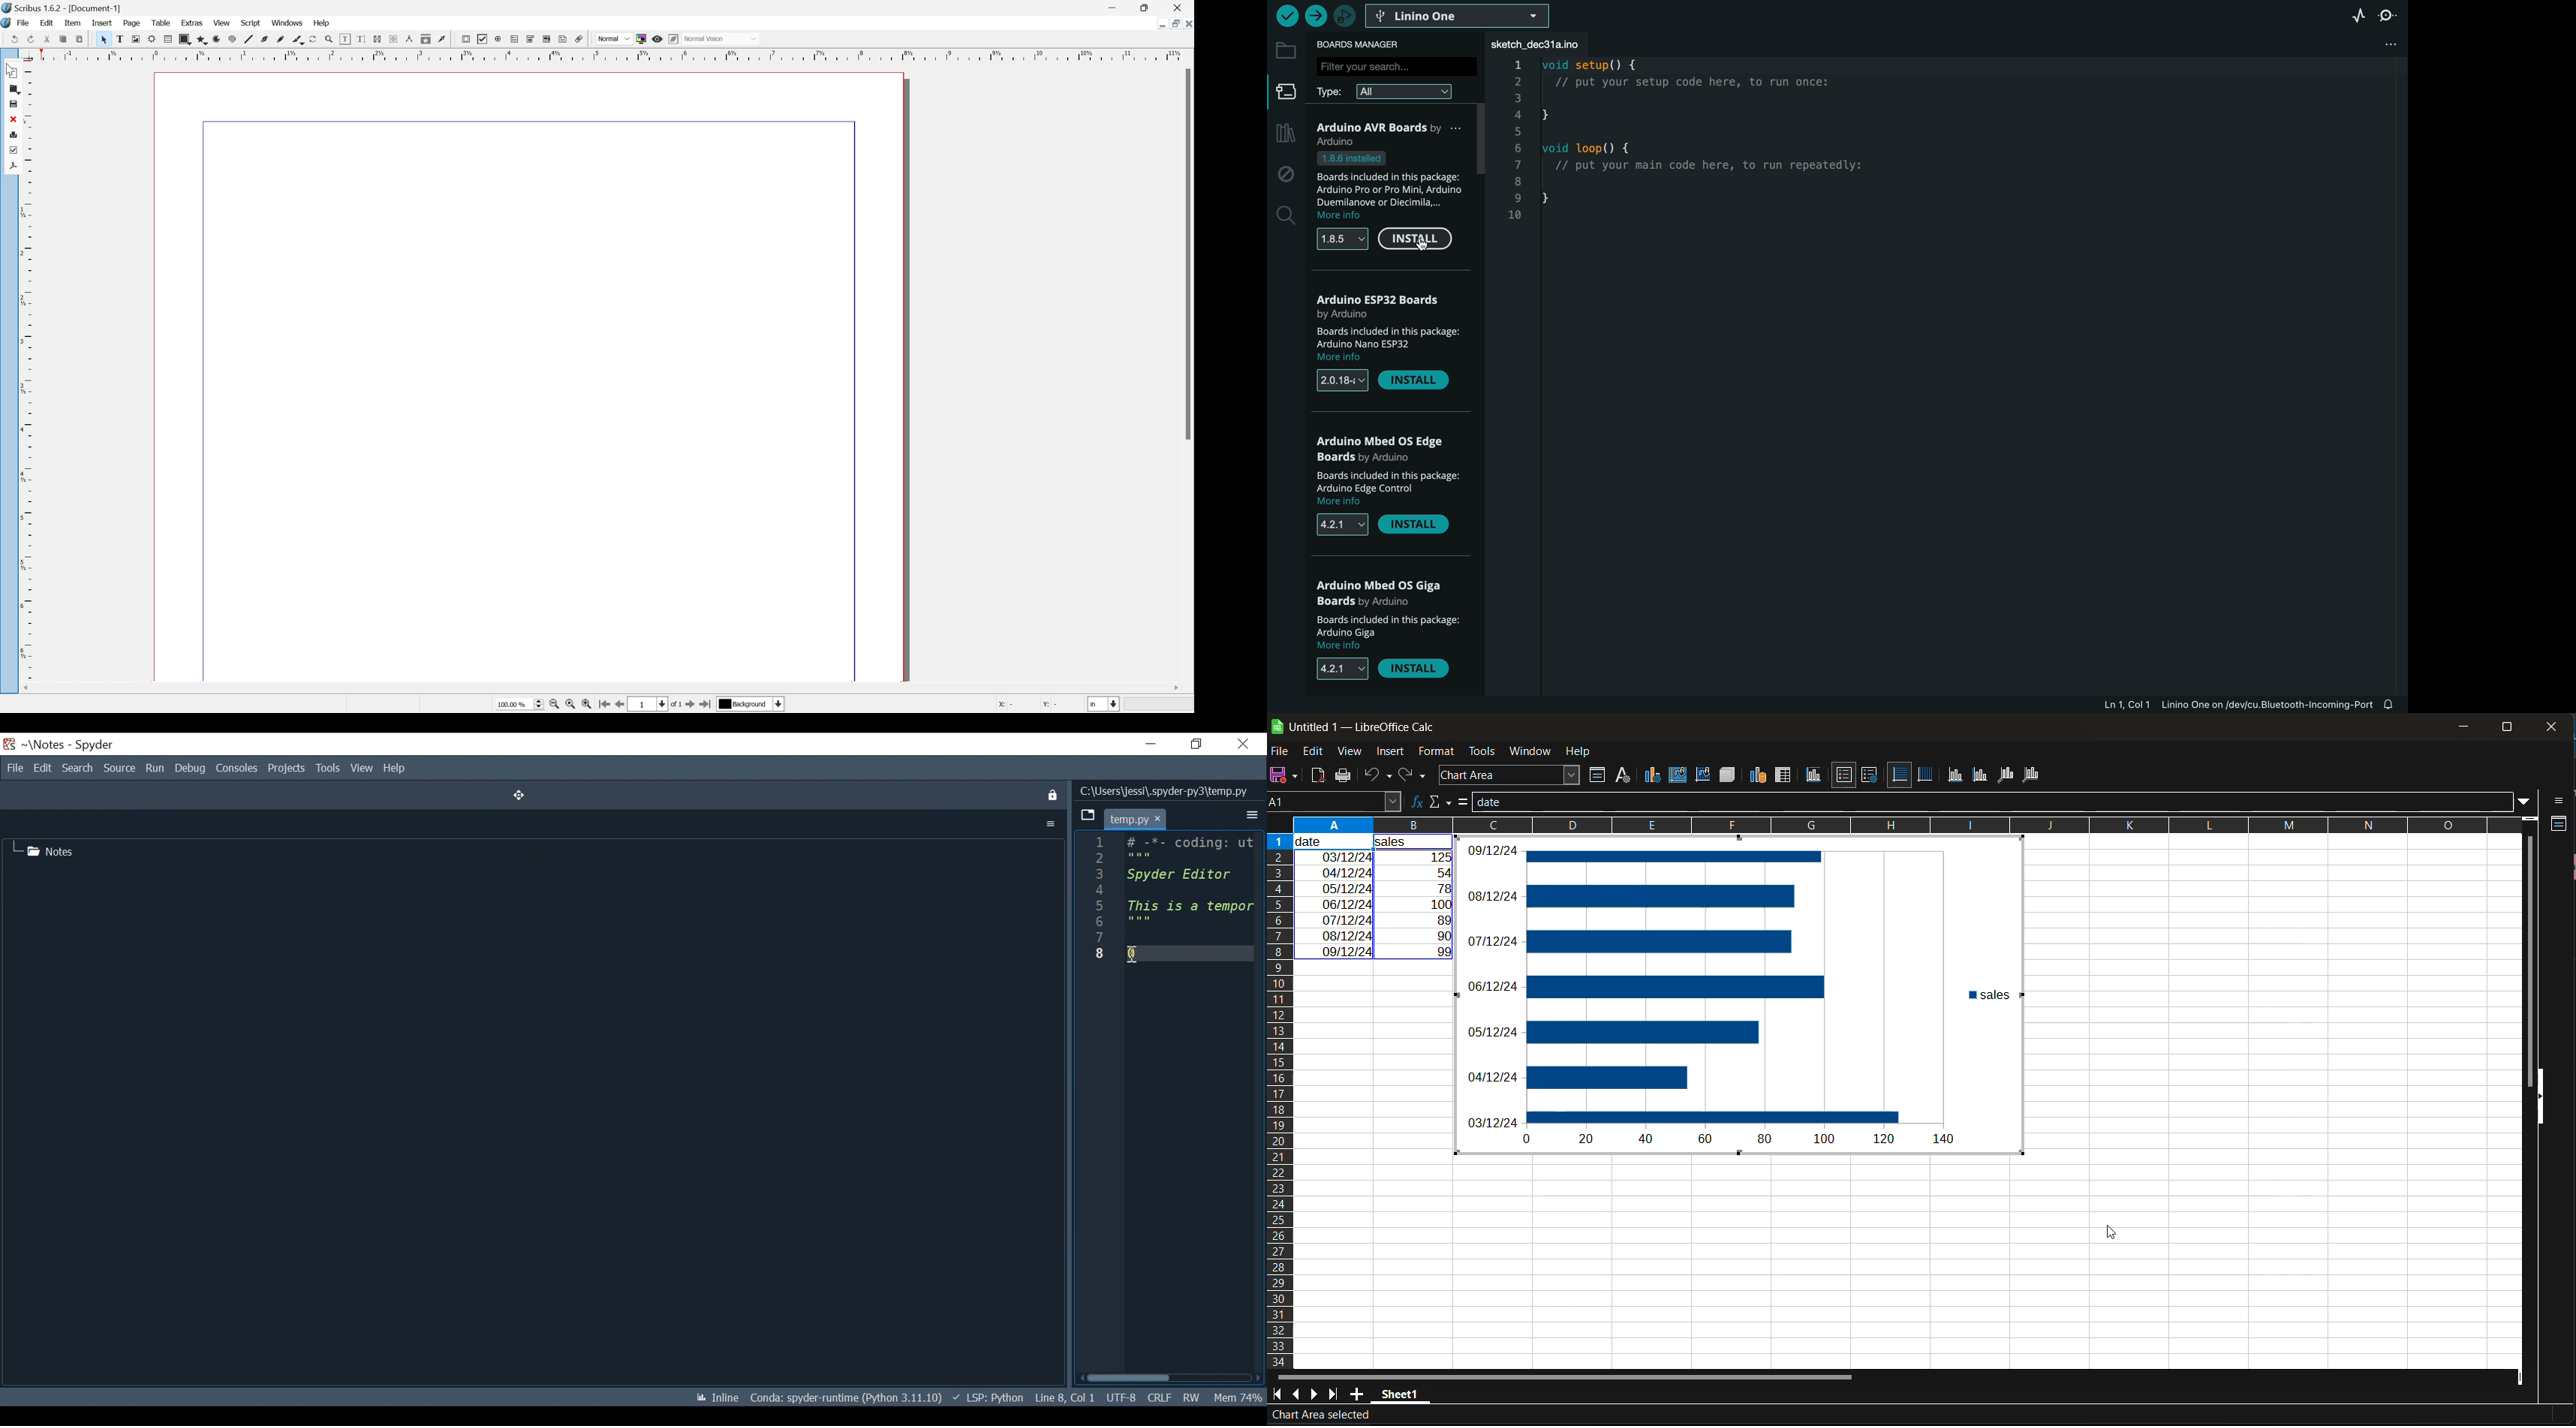  What do you see at coordinates (266, 39) in the screenshot?
I see `render frame` at bounding box center [266, 39].